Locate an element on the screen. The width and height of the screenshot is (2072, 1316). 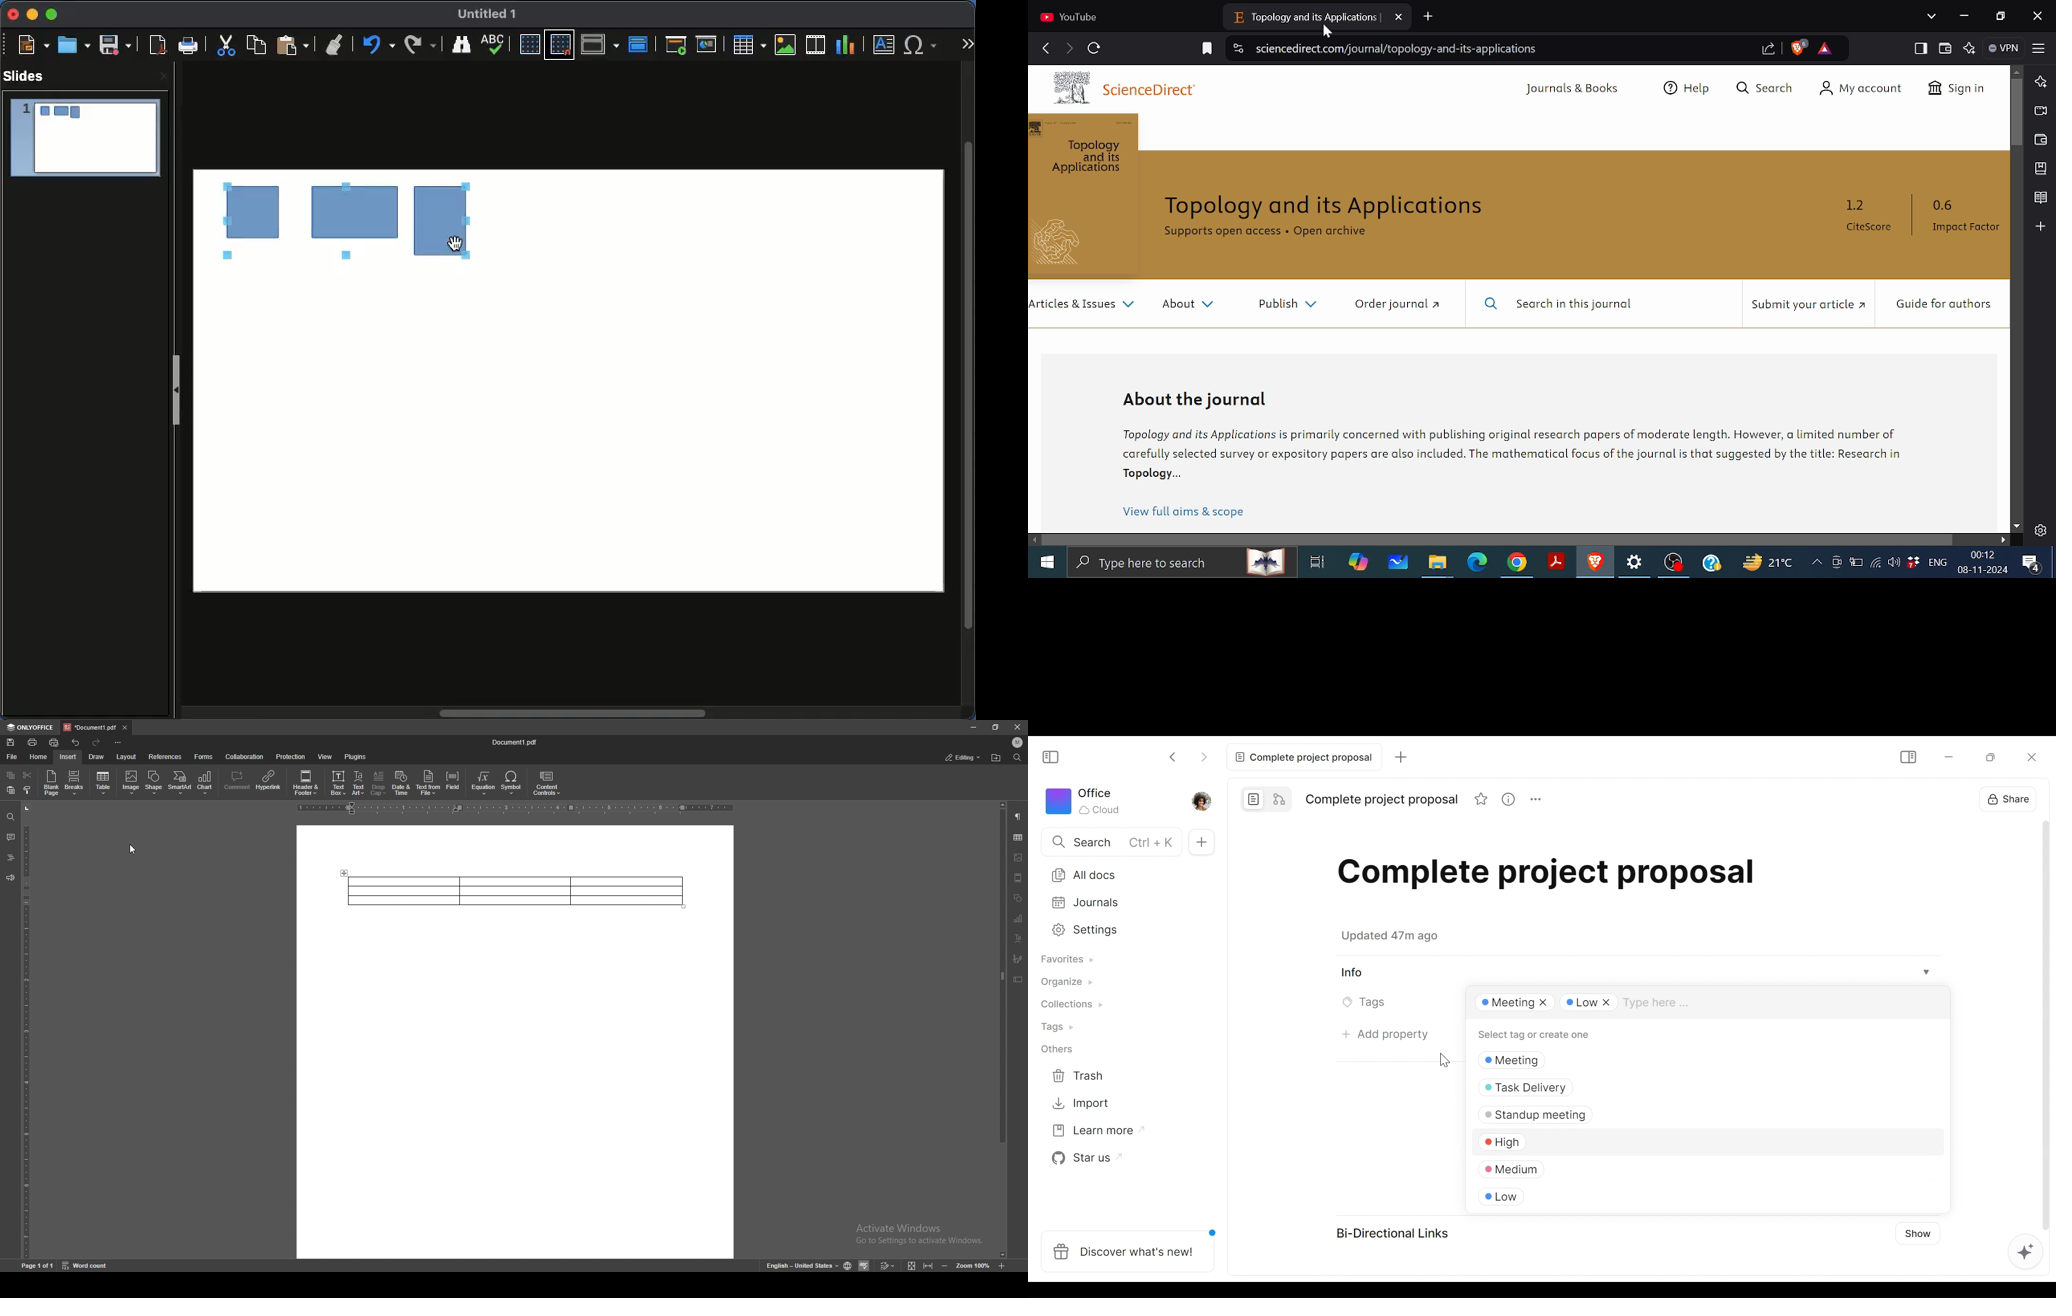
horizontal scale is located at coordinates (513, 809).